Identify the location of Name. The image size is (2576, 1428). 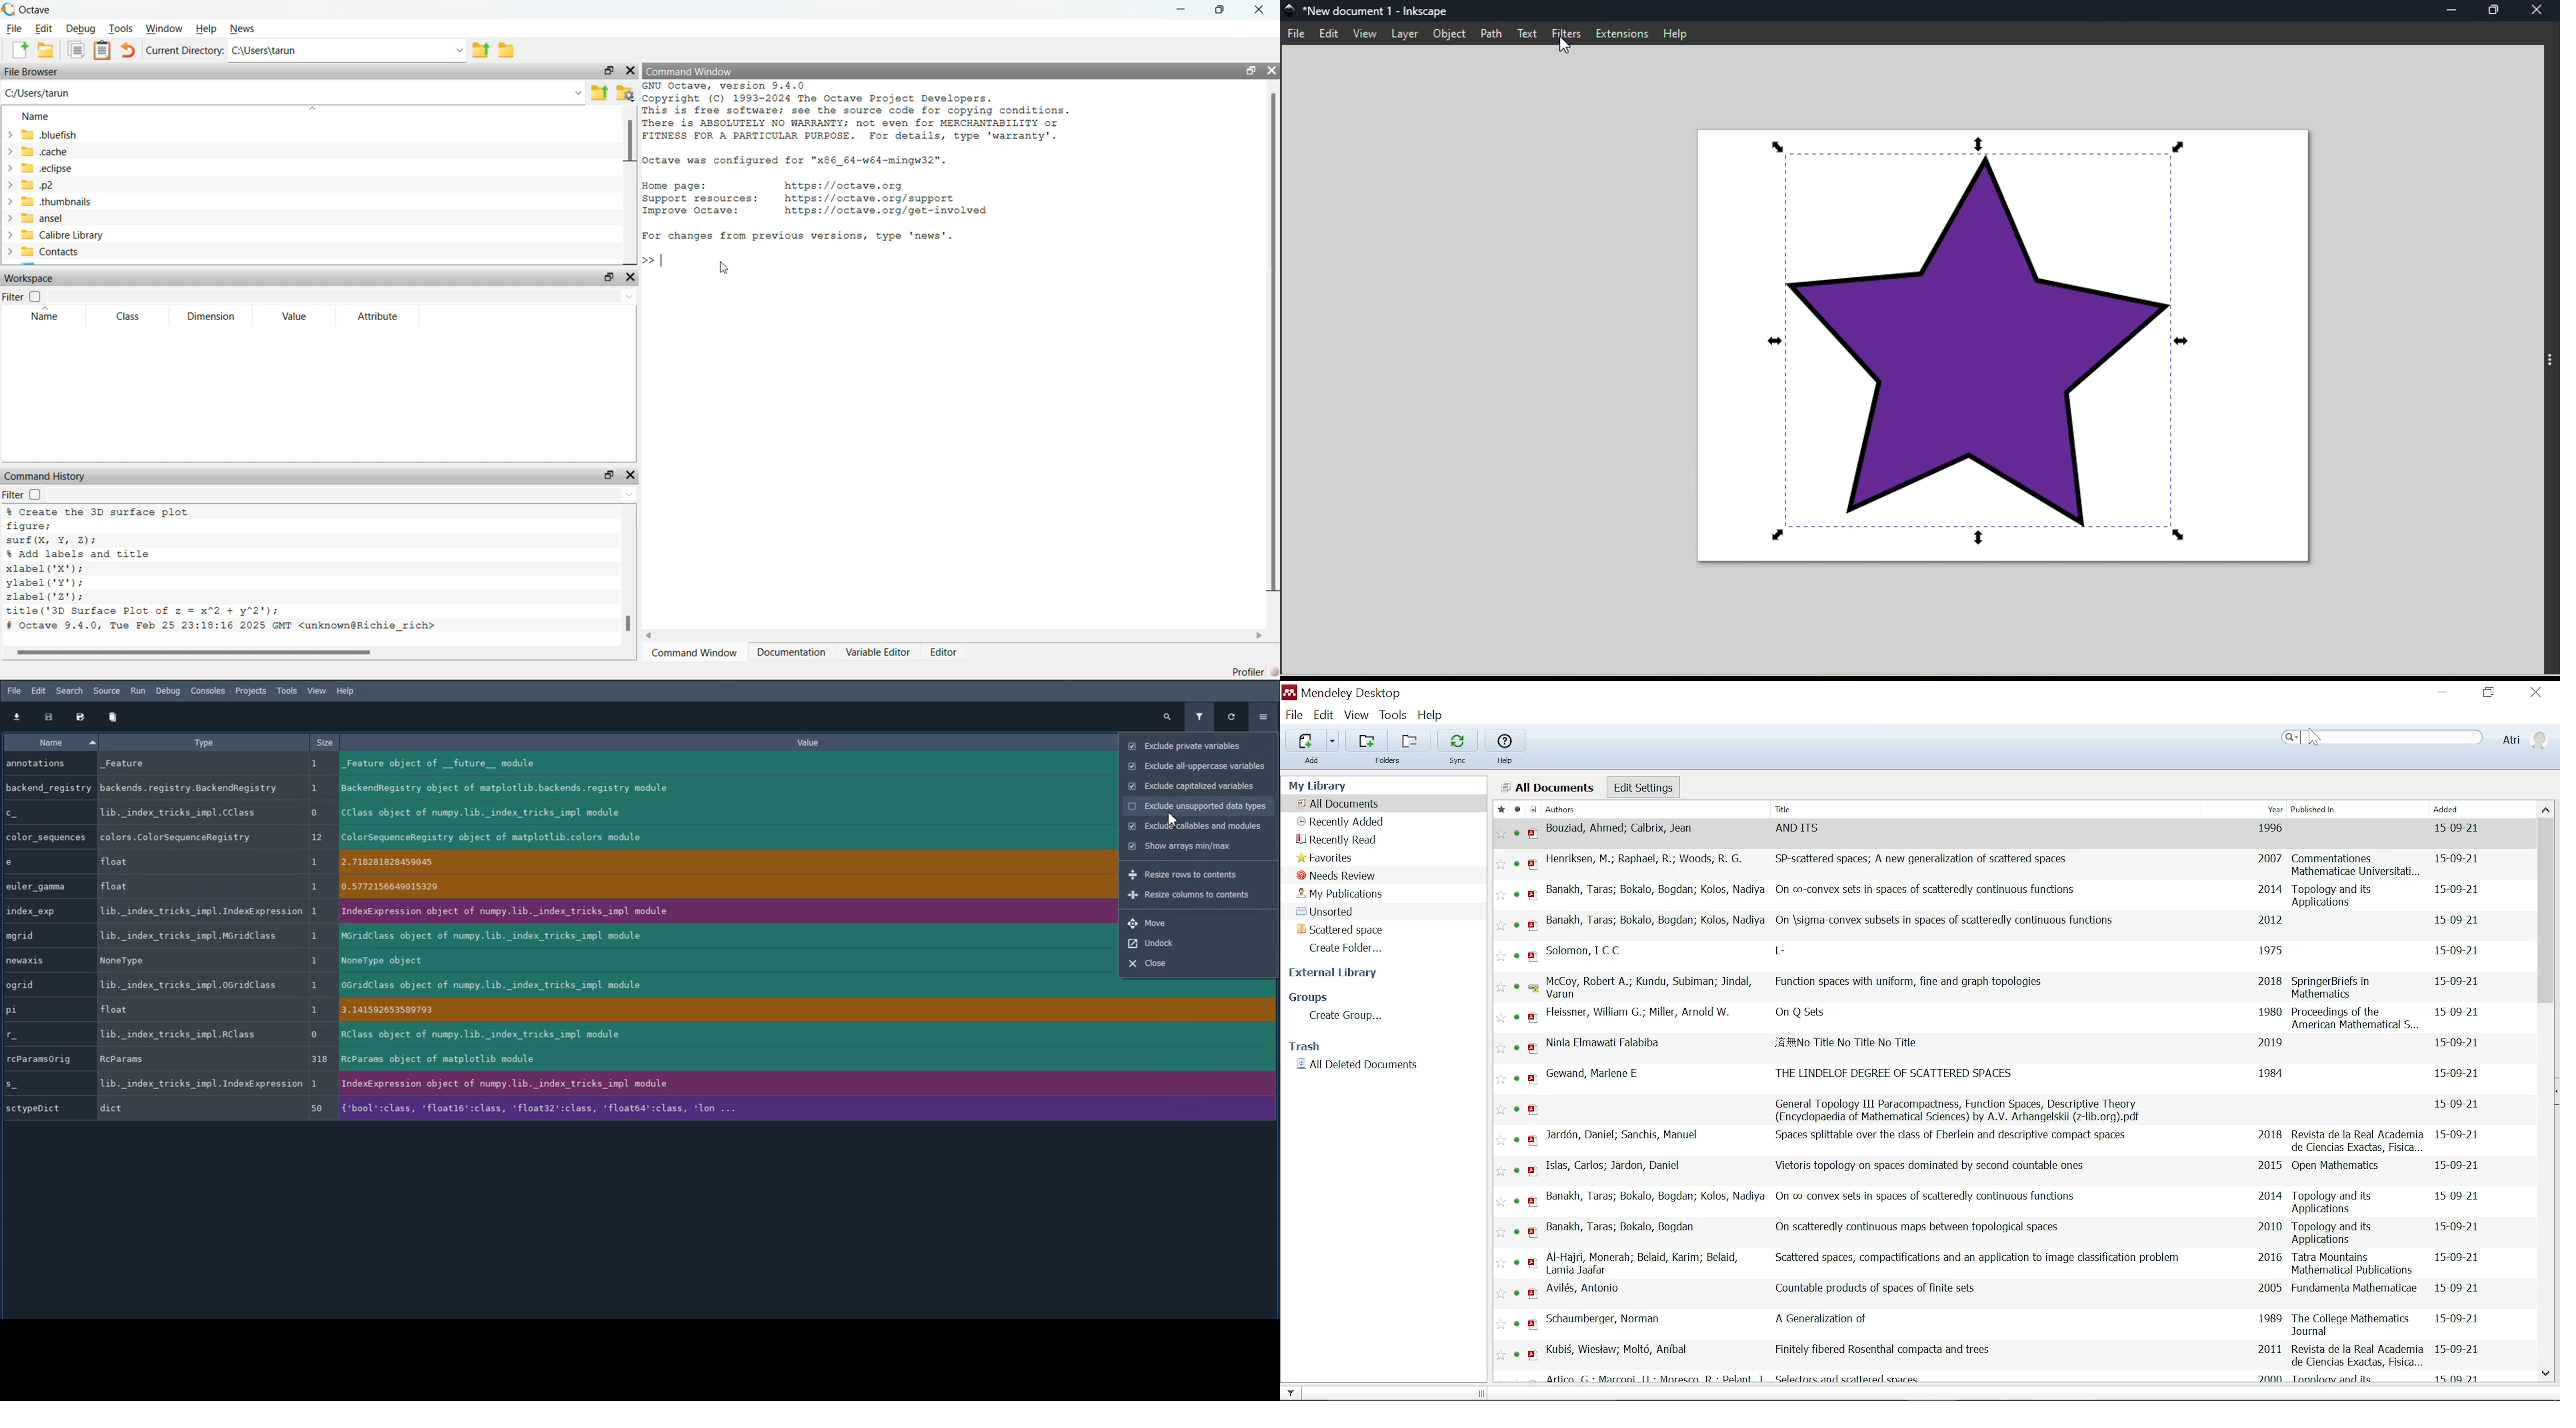
(51, 742).